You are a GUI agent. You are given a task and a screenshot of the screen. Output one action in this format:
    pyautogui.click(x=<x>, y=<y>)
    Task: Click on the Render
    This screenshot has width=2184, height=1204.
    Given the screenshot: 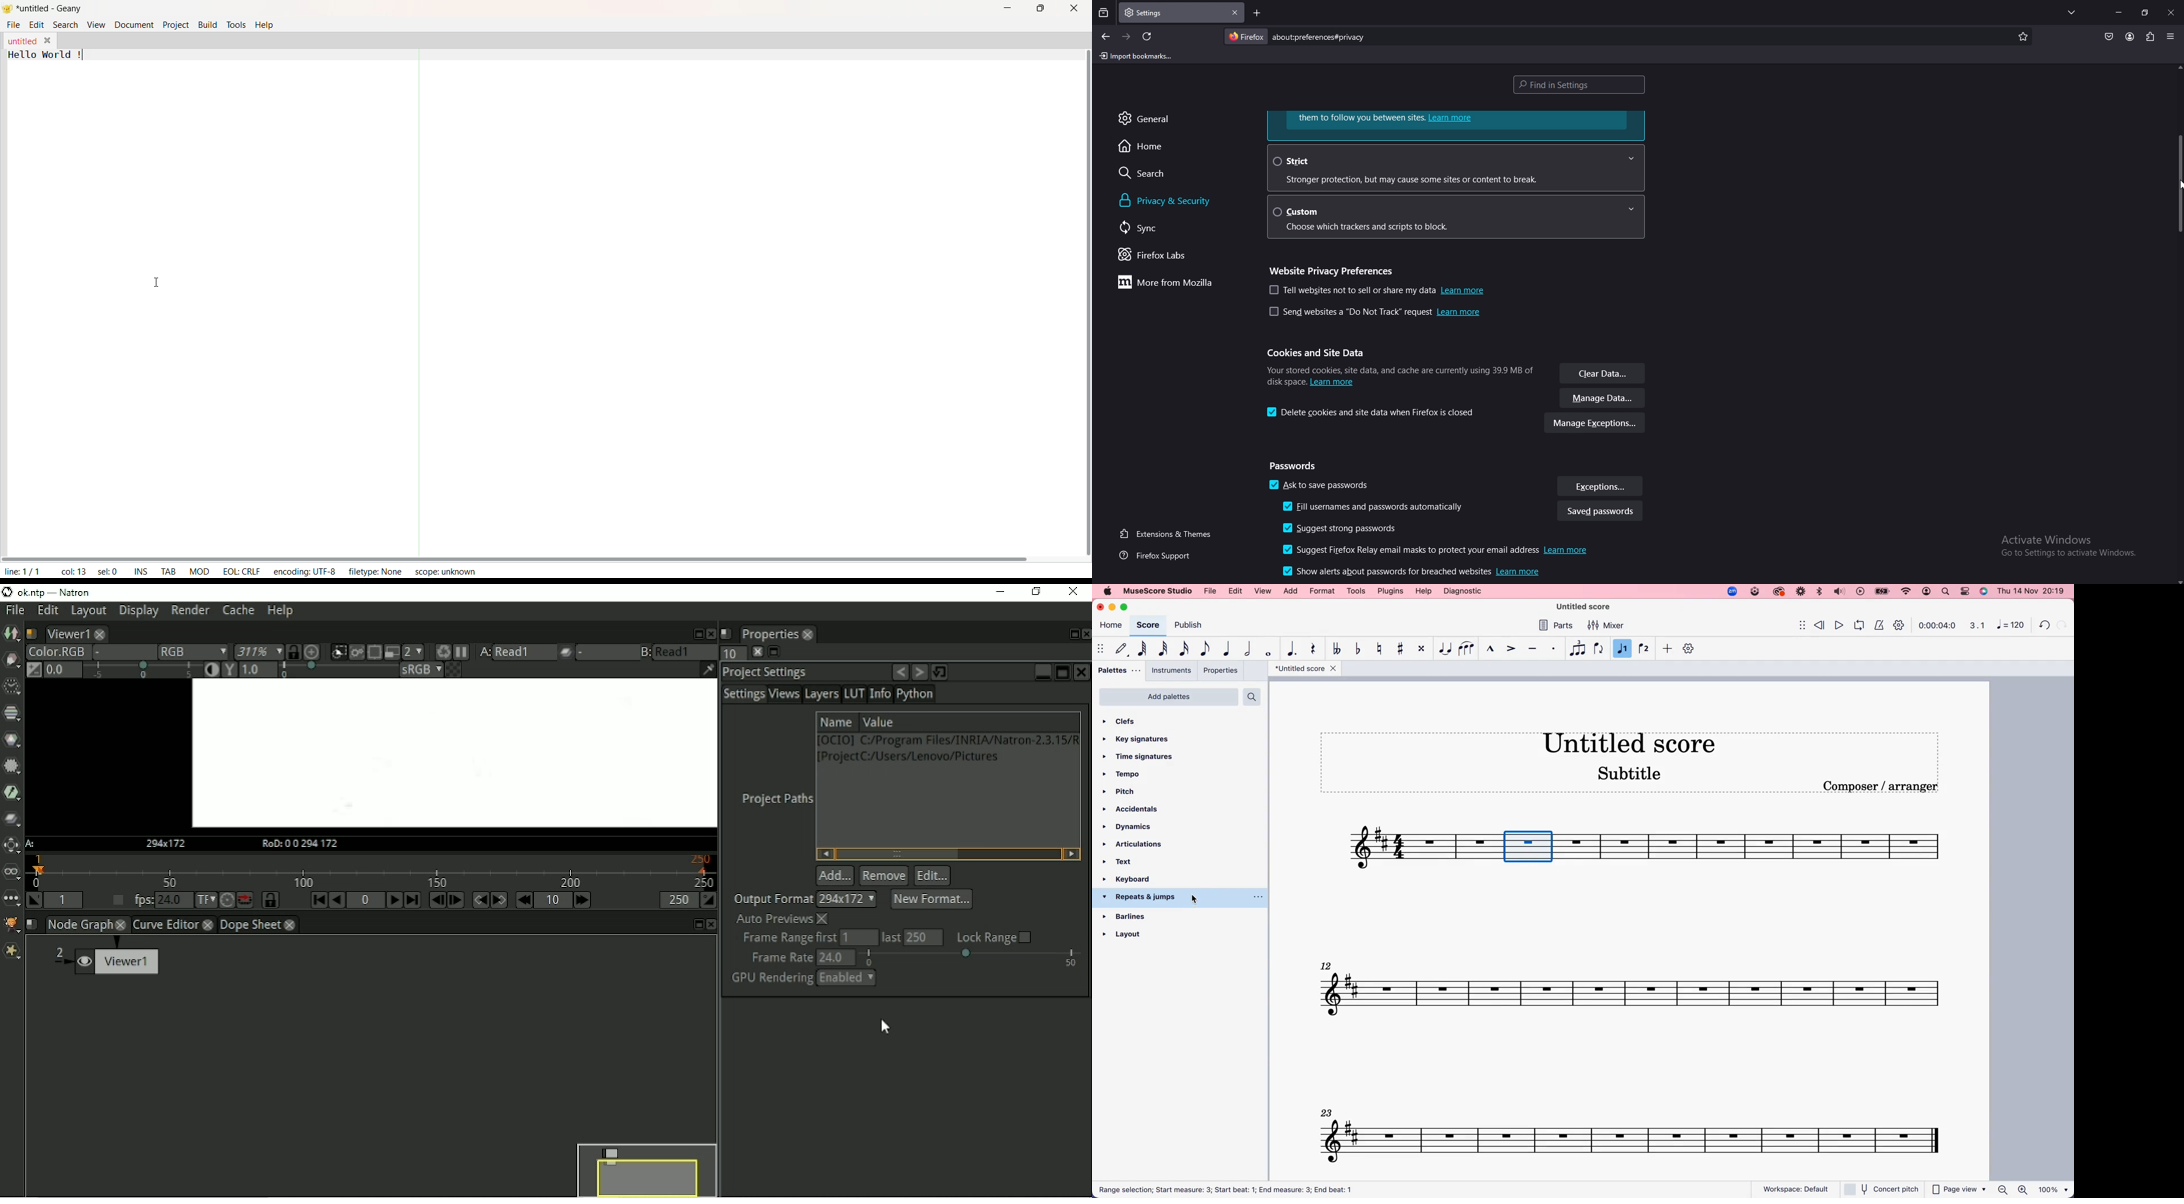 What is the action you would take?
    pyautogui.click(x=190, y=609)
    